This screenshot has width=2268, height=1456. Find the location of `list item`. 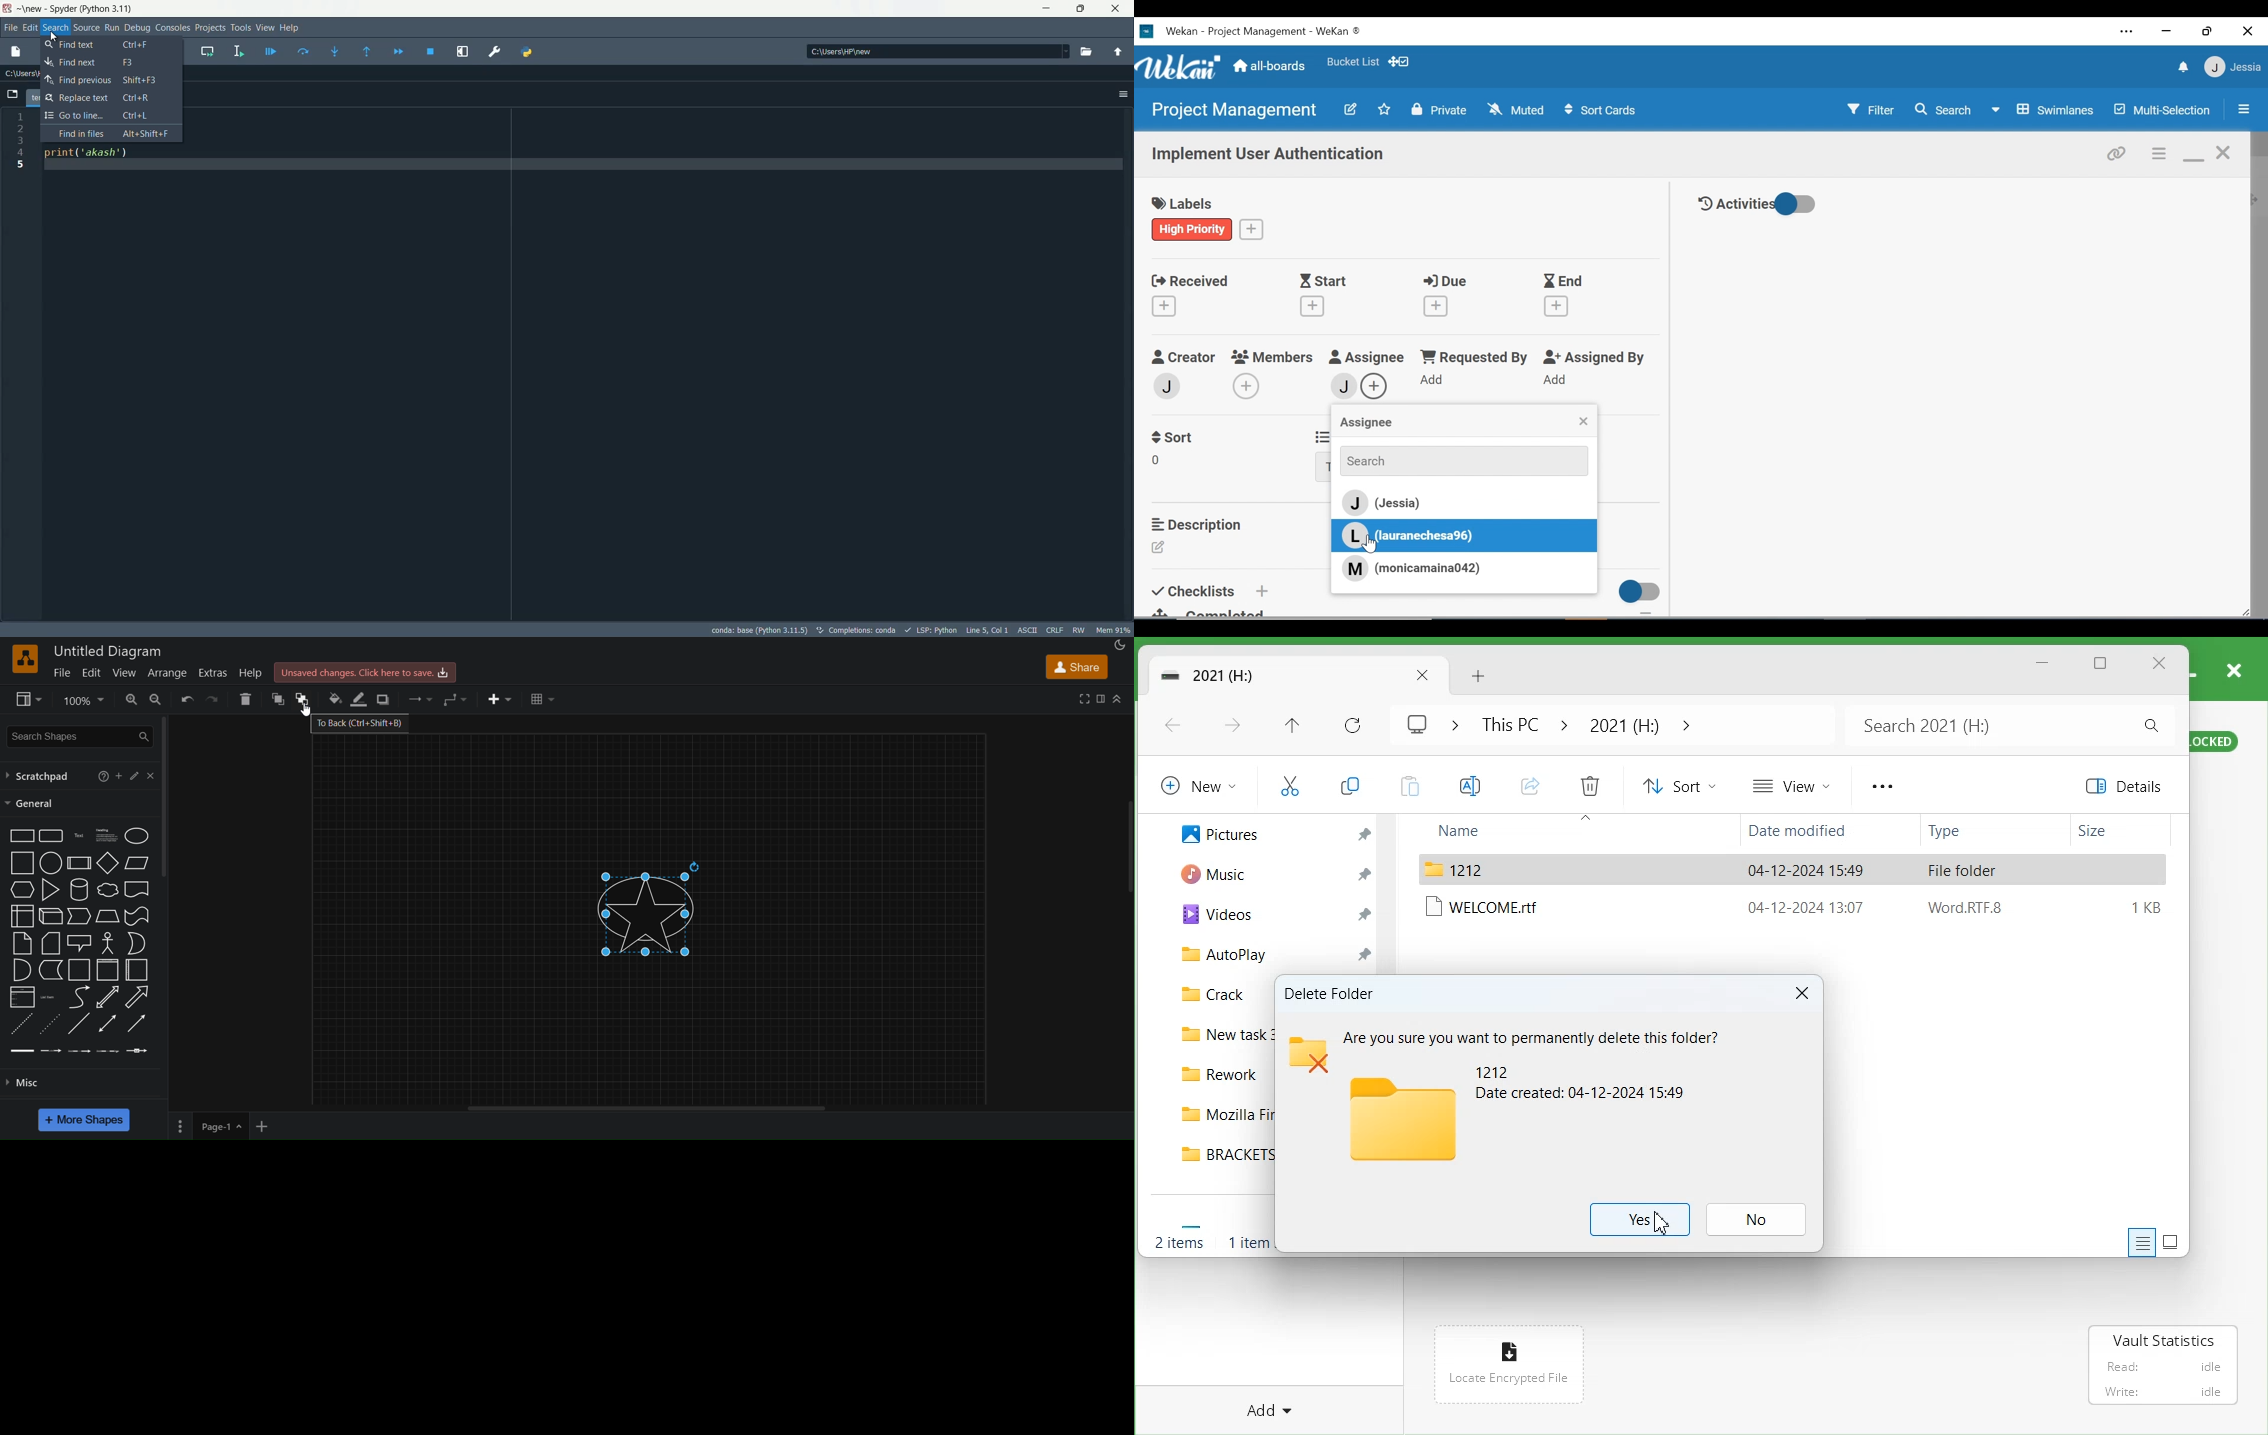

list item is located at coordinates (48, 997).